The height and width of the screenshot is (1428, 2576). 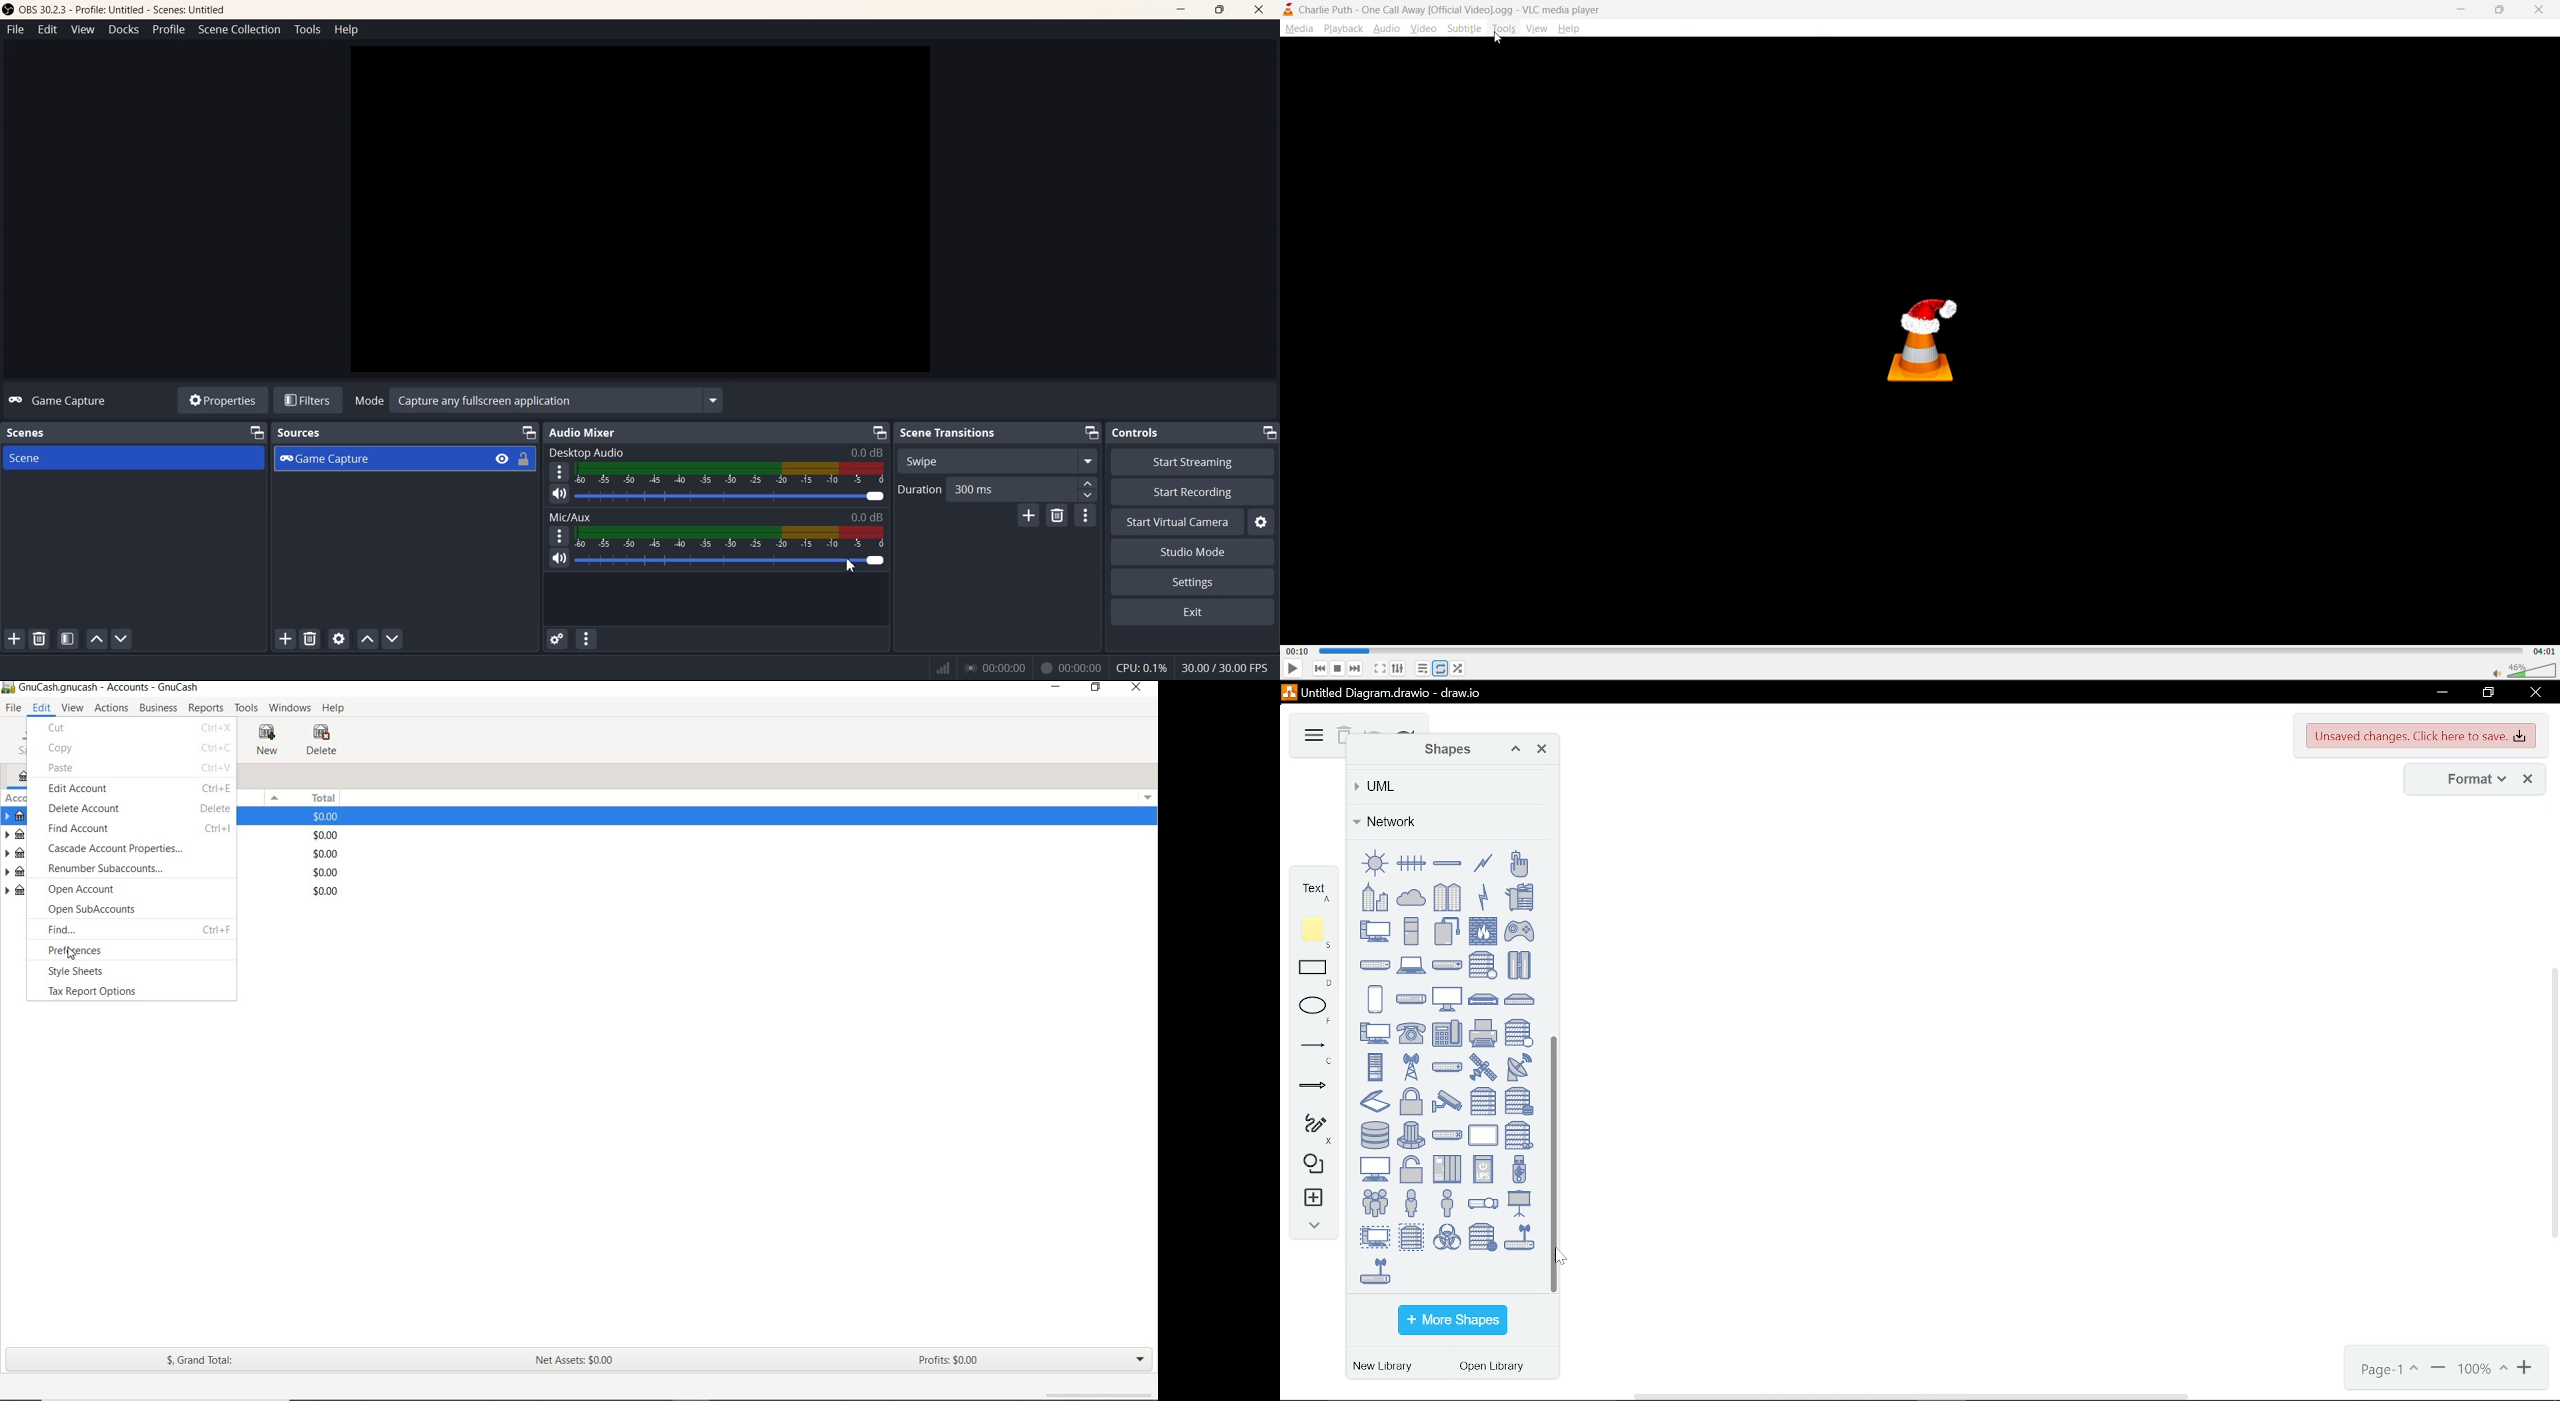 What do you see at coordinates (1134, 432) in the screenshot?
I see `Text` at bounding box center [1134, 432].